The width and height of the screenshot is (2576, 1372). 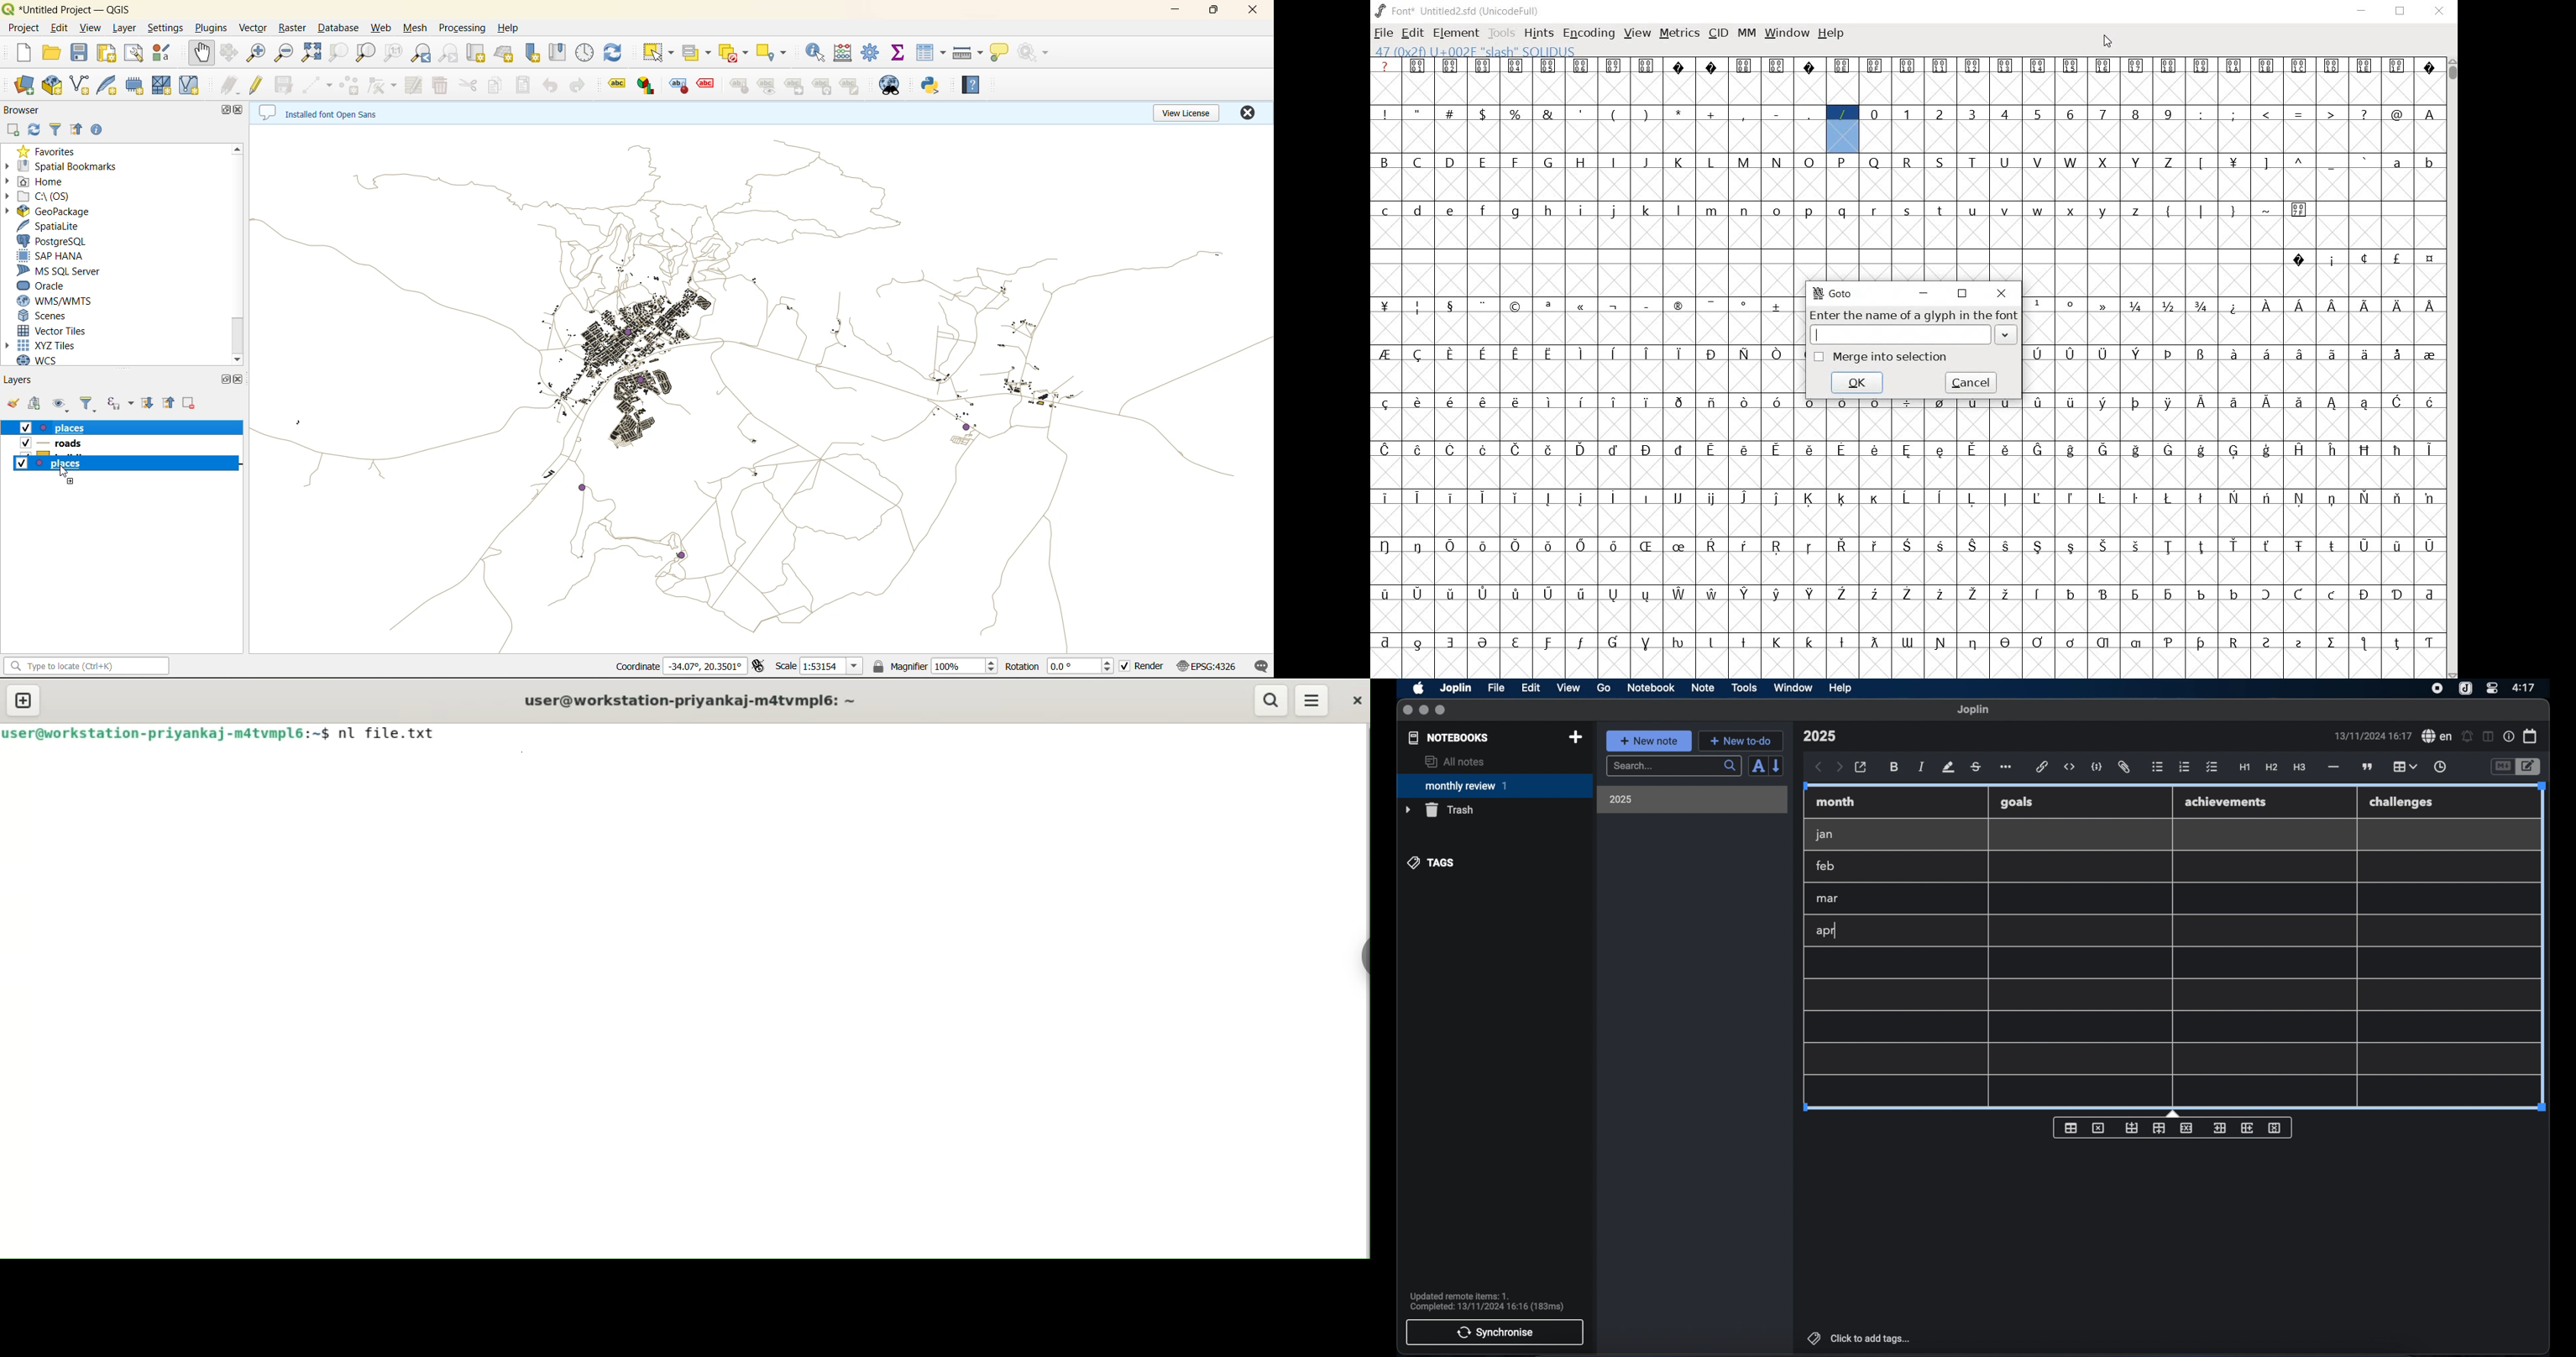 What do you see at coordinates (2220, 1128) in the screenshot?
I see `insert column before` at bounding box center [2220, 1128].